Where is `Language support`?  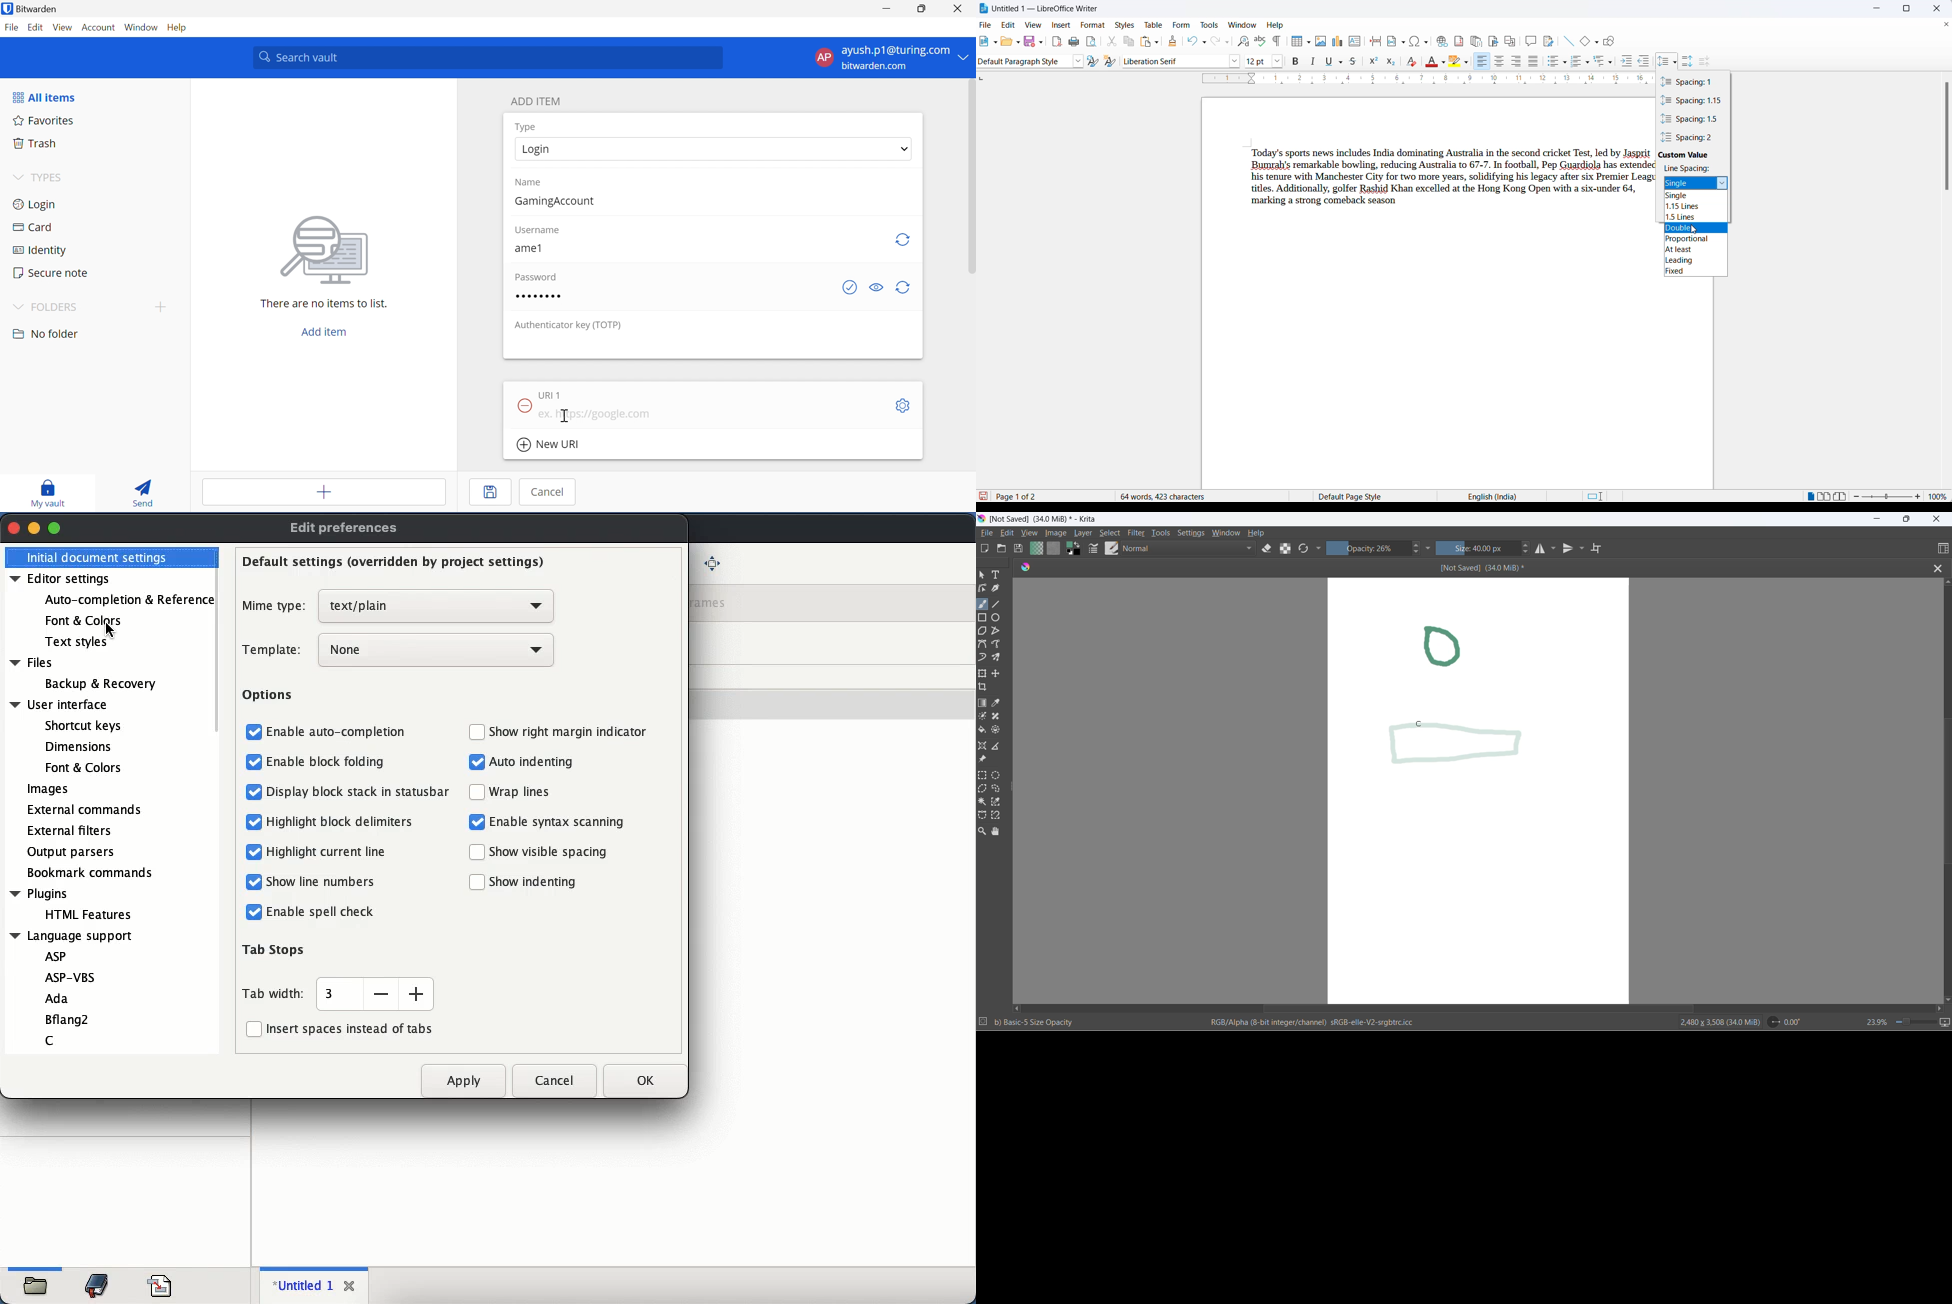
Language support is located at coordinates (74, 937).